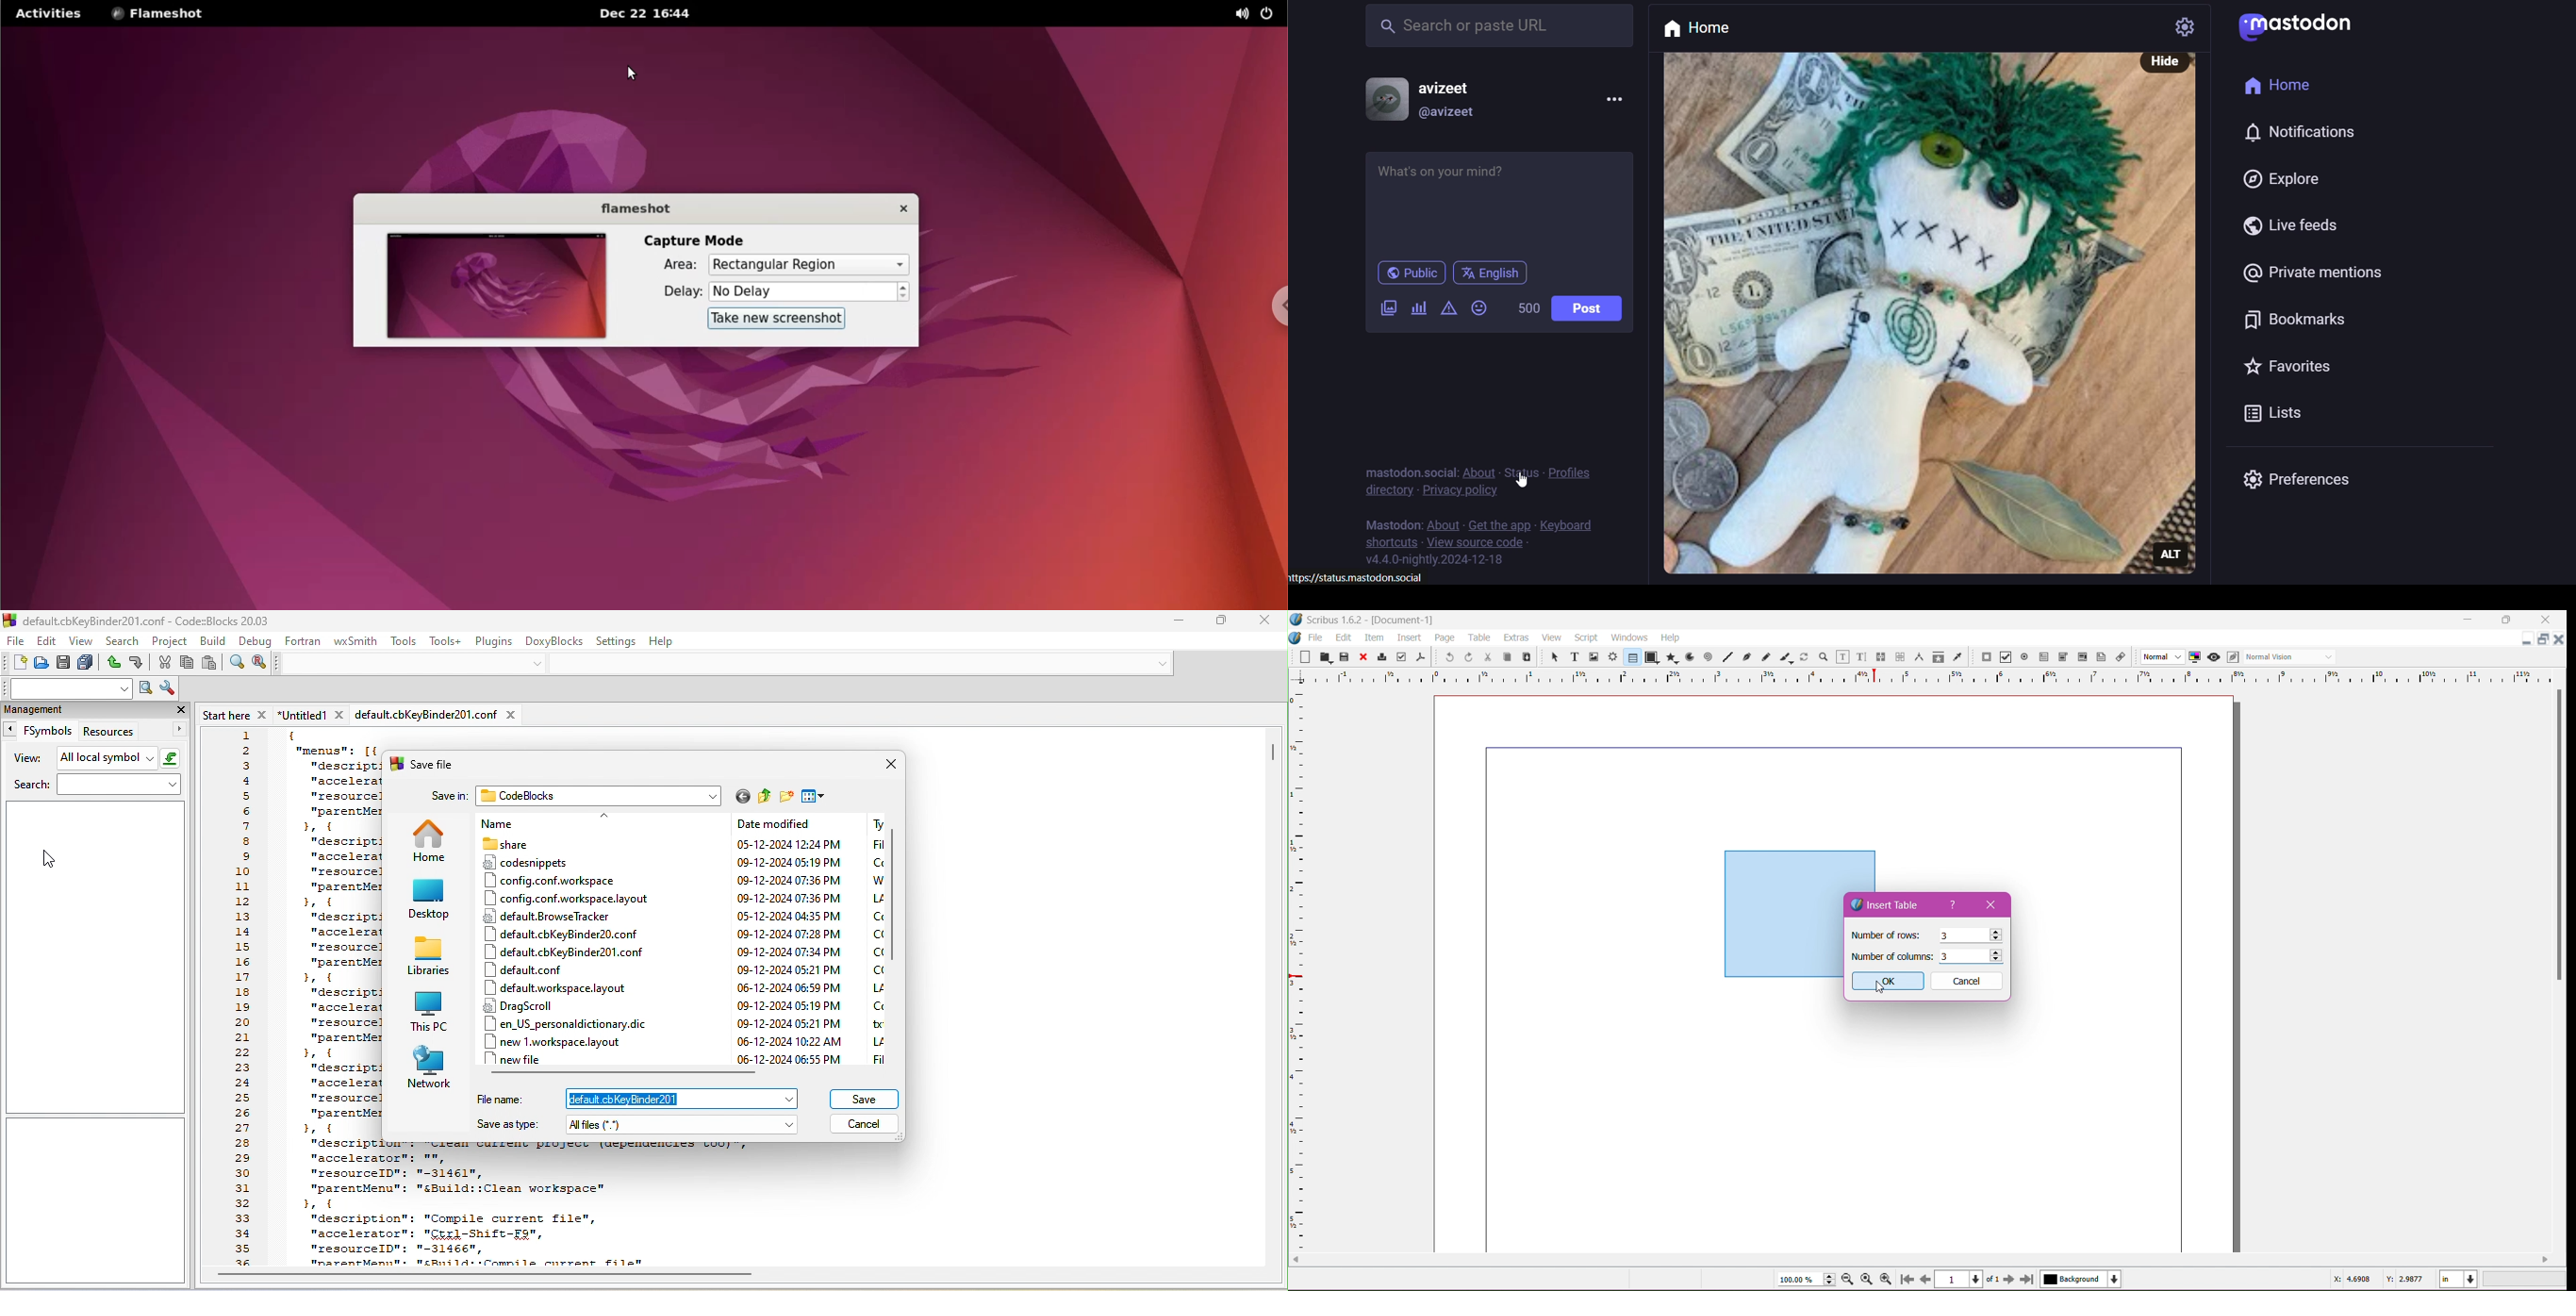 Image resolution: width=2576 pixels, height=1316 pixels. Describe the element at coordinates (494, 642) in the screenshot. I see `plugins` at that location.